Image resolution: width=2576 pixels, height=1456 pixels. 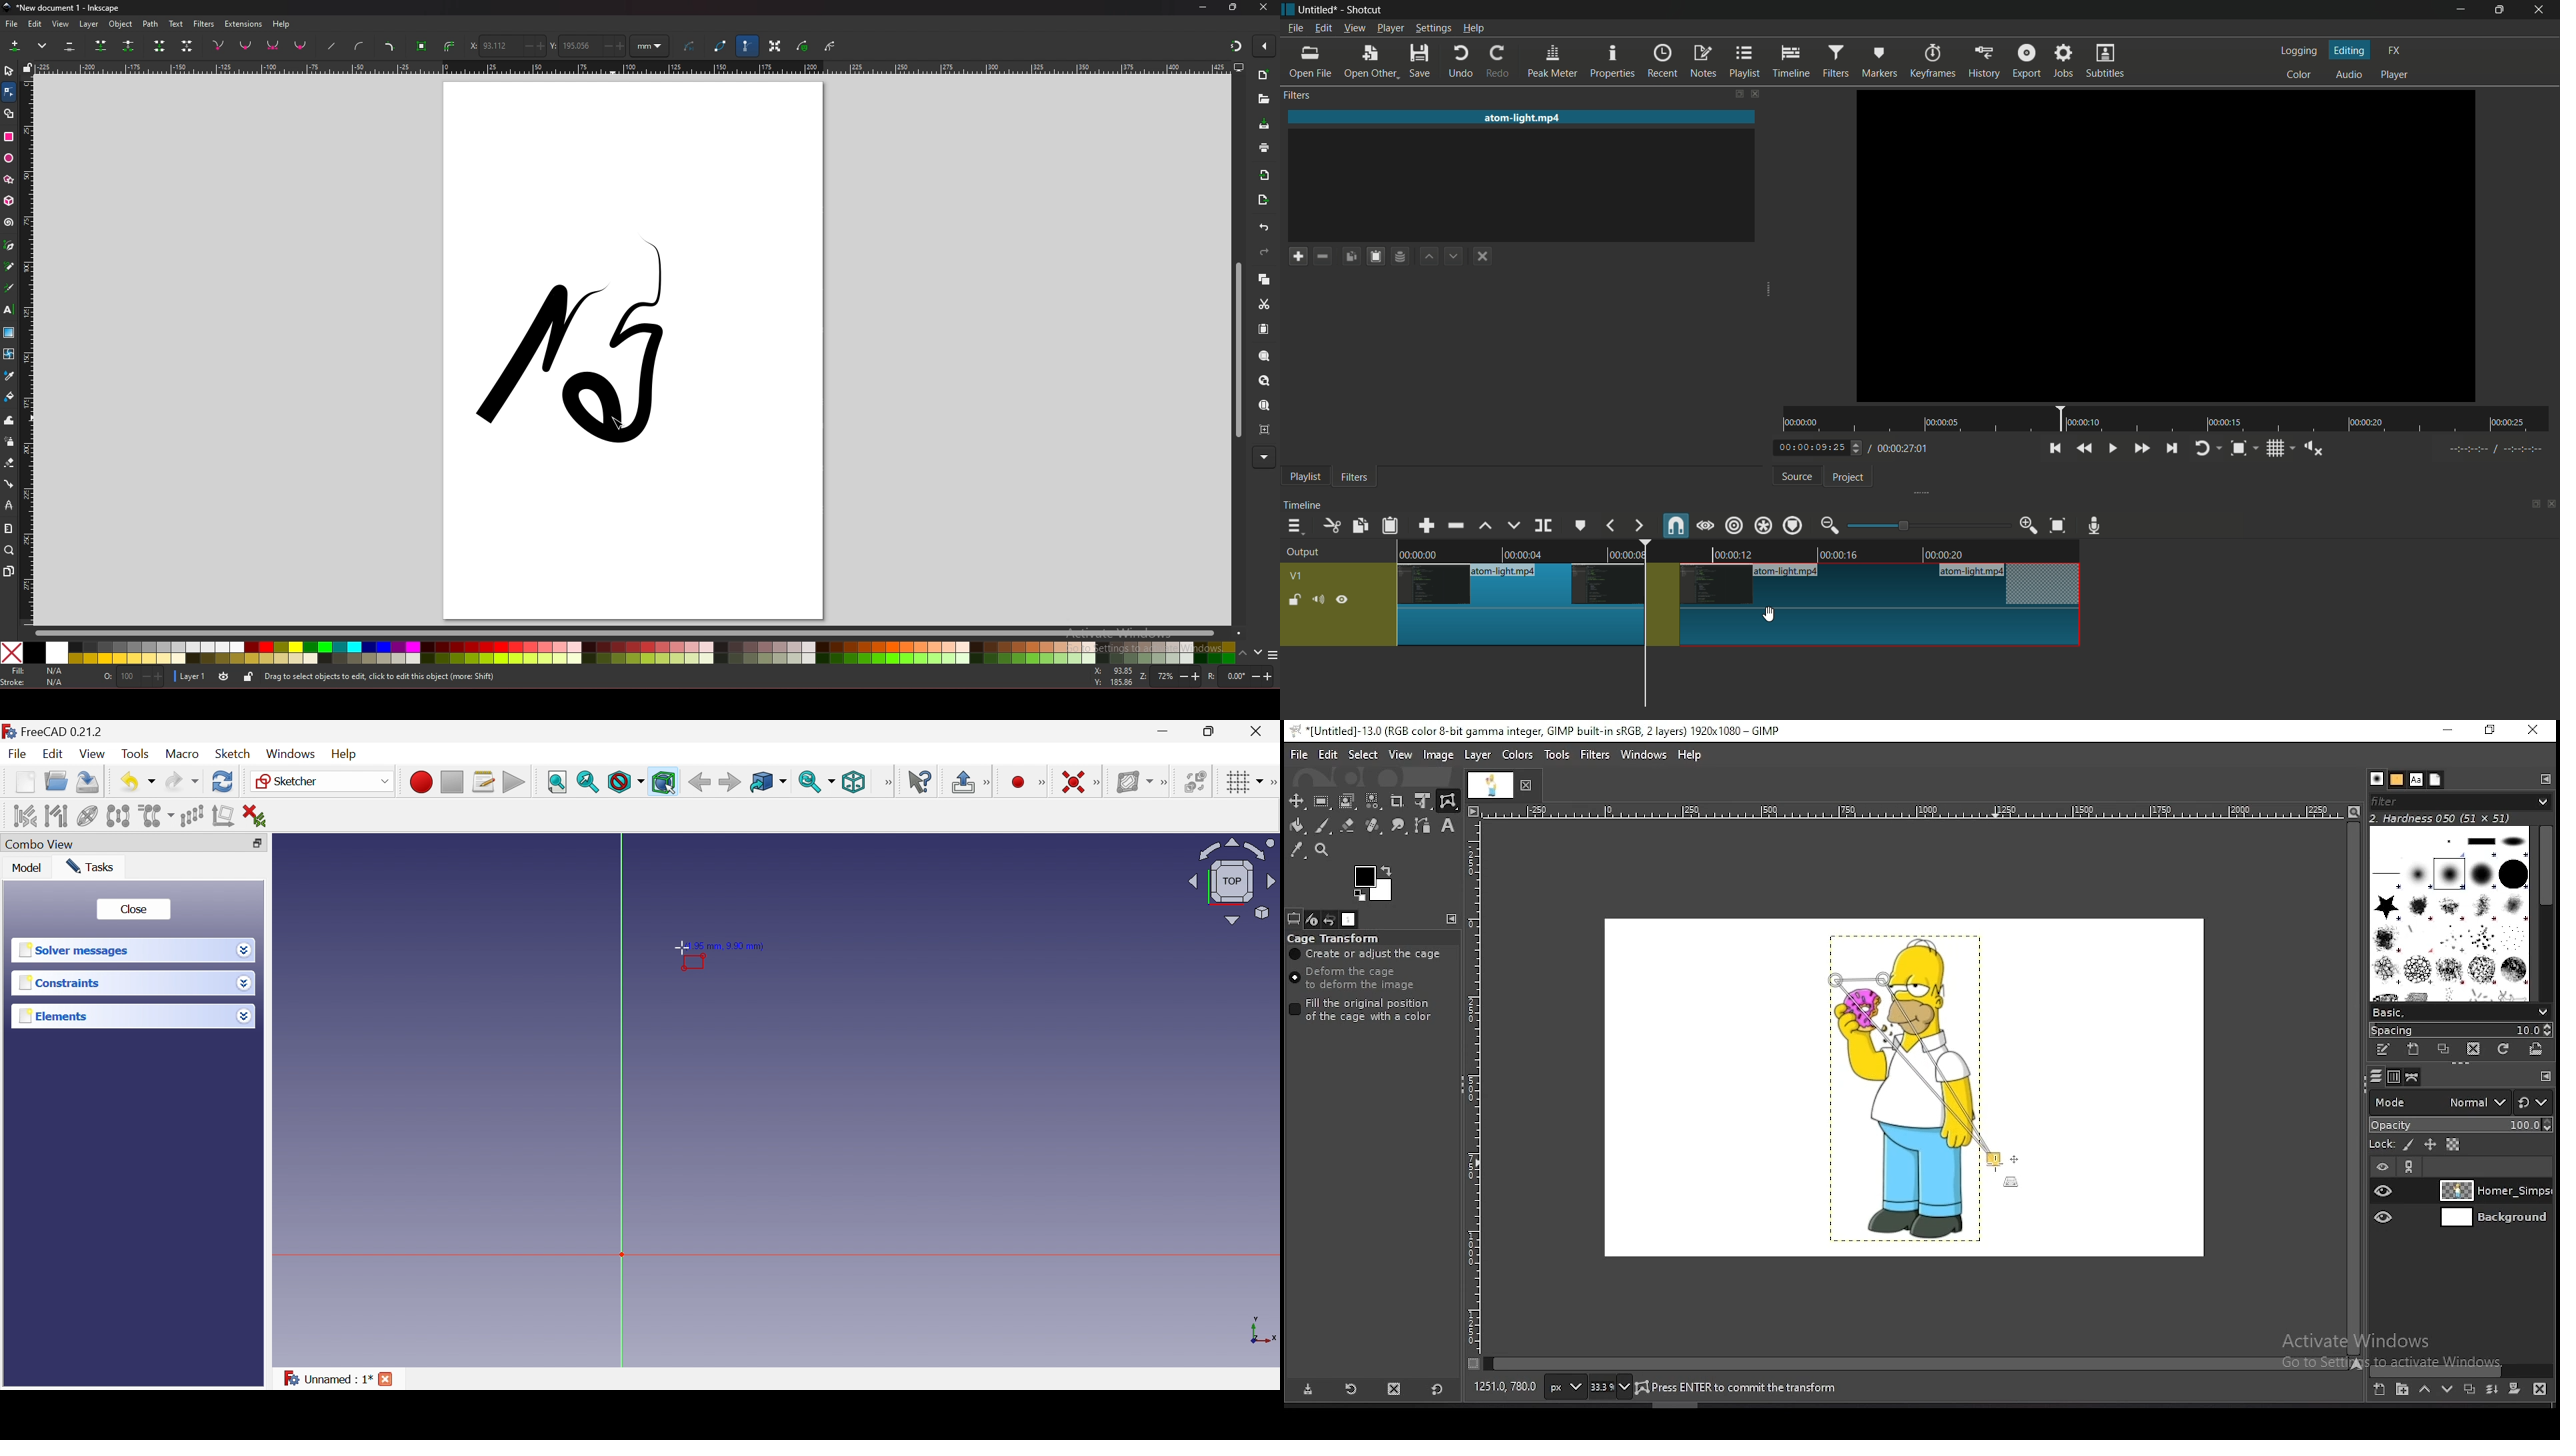 I want to click on paste filters, so click(x=1391, y=525).